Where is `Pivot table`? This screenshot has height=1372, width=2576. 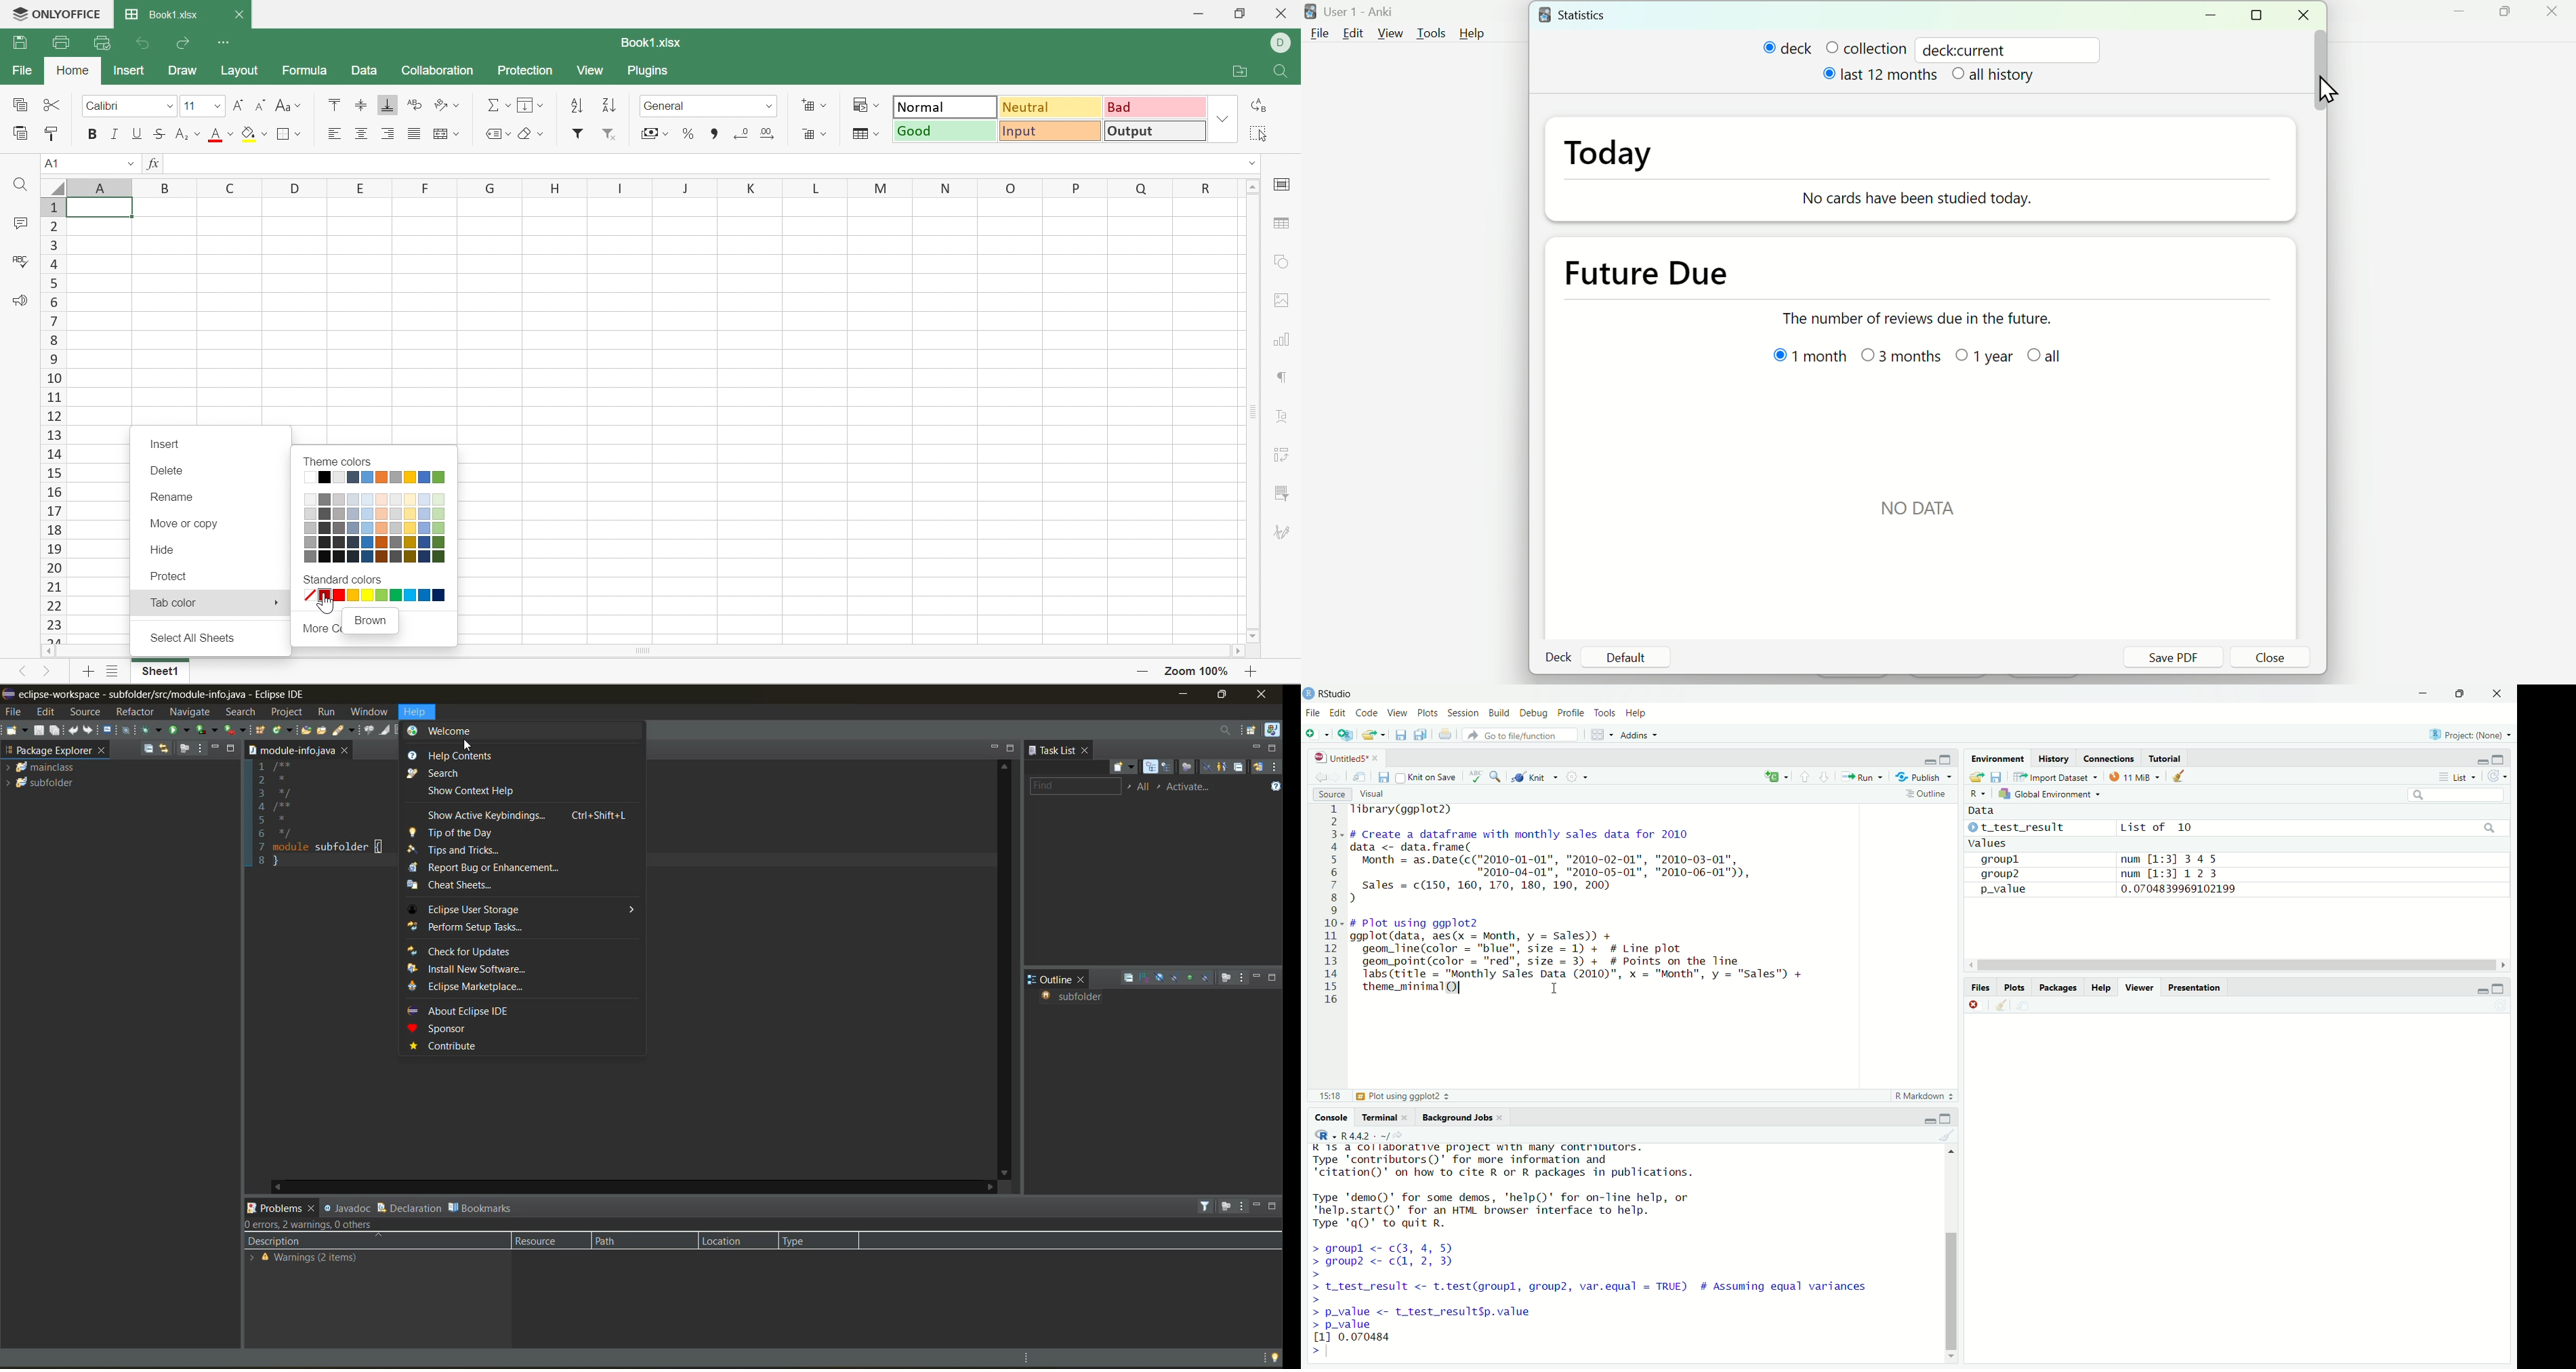
Pivot table is located at coordinates (1283, 454).